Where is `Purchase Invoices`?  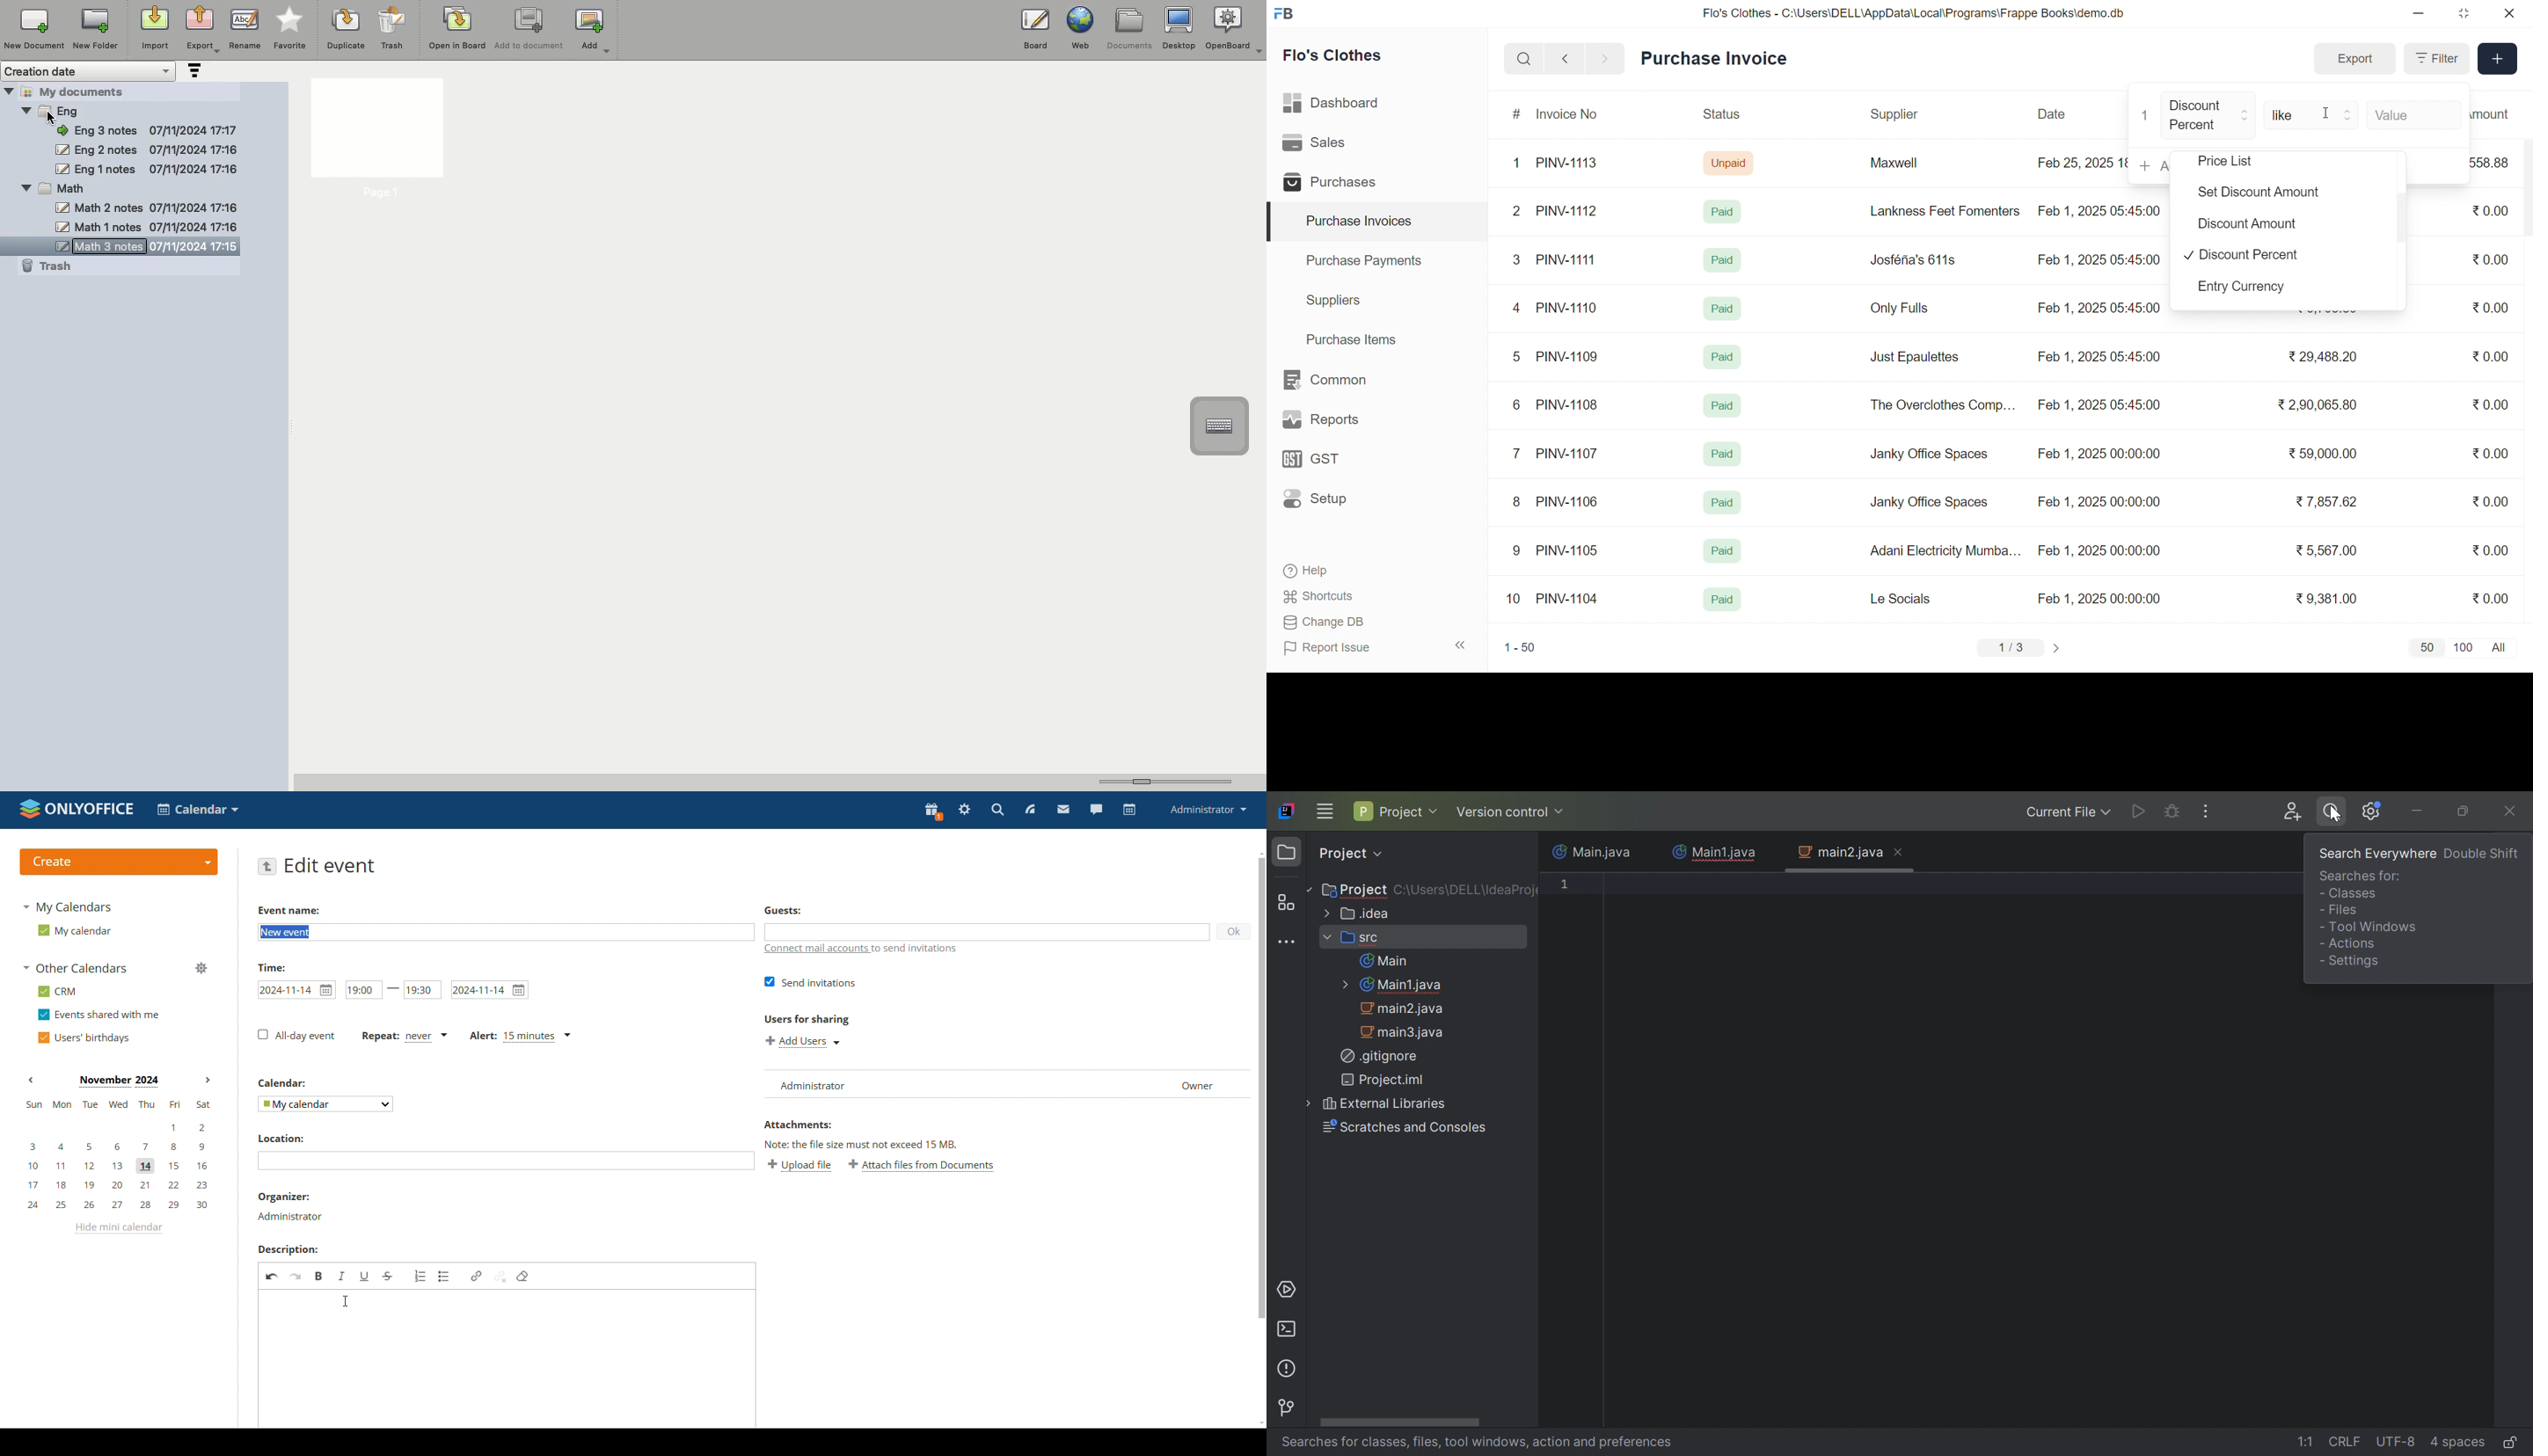
Purchase Invoices is located at coordinates (1357, 222).